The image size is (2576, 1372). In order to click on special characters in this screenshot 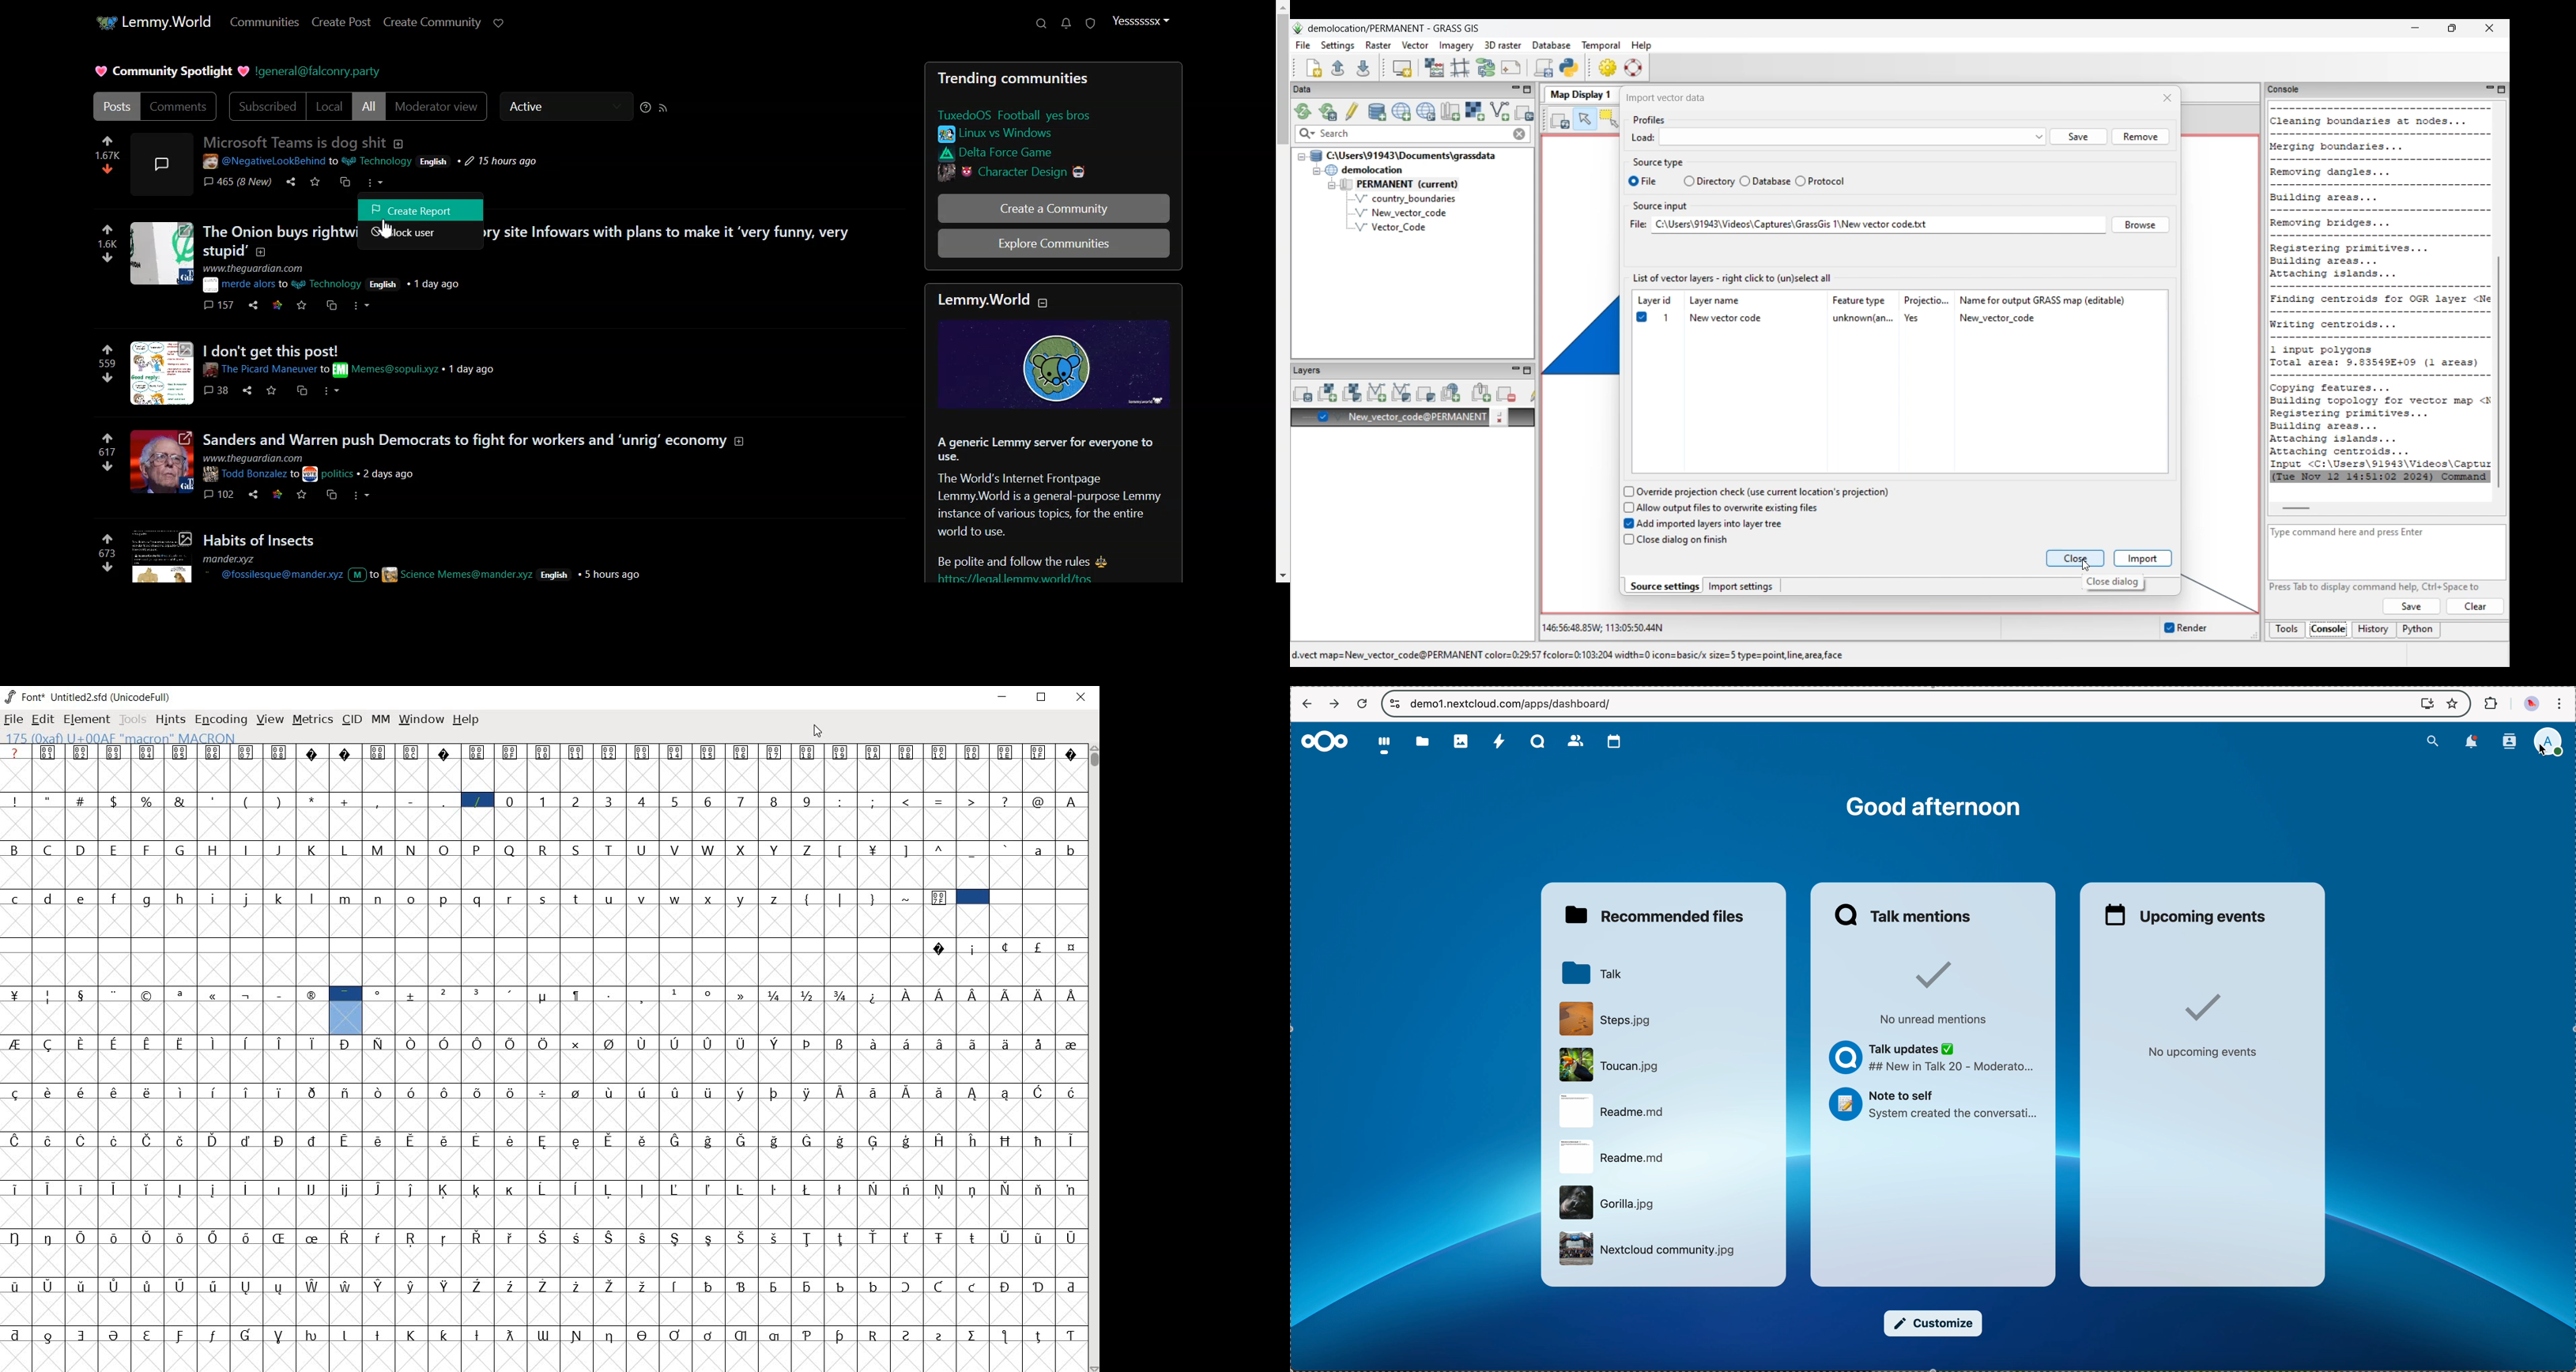, I will do `click(872, 912)`.